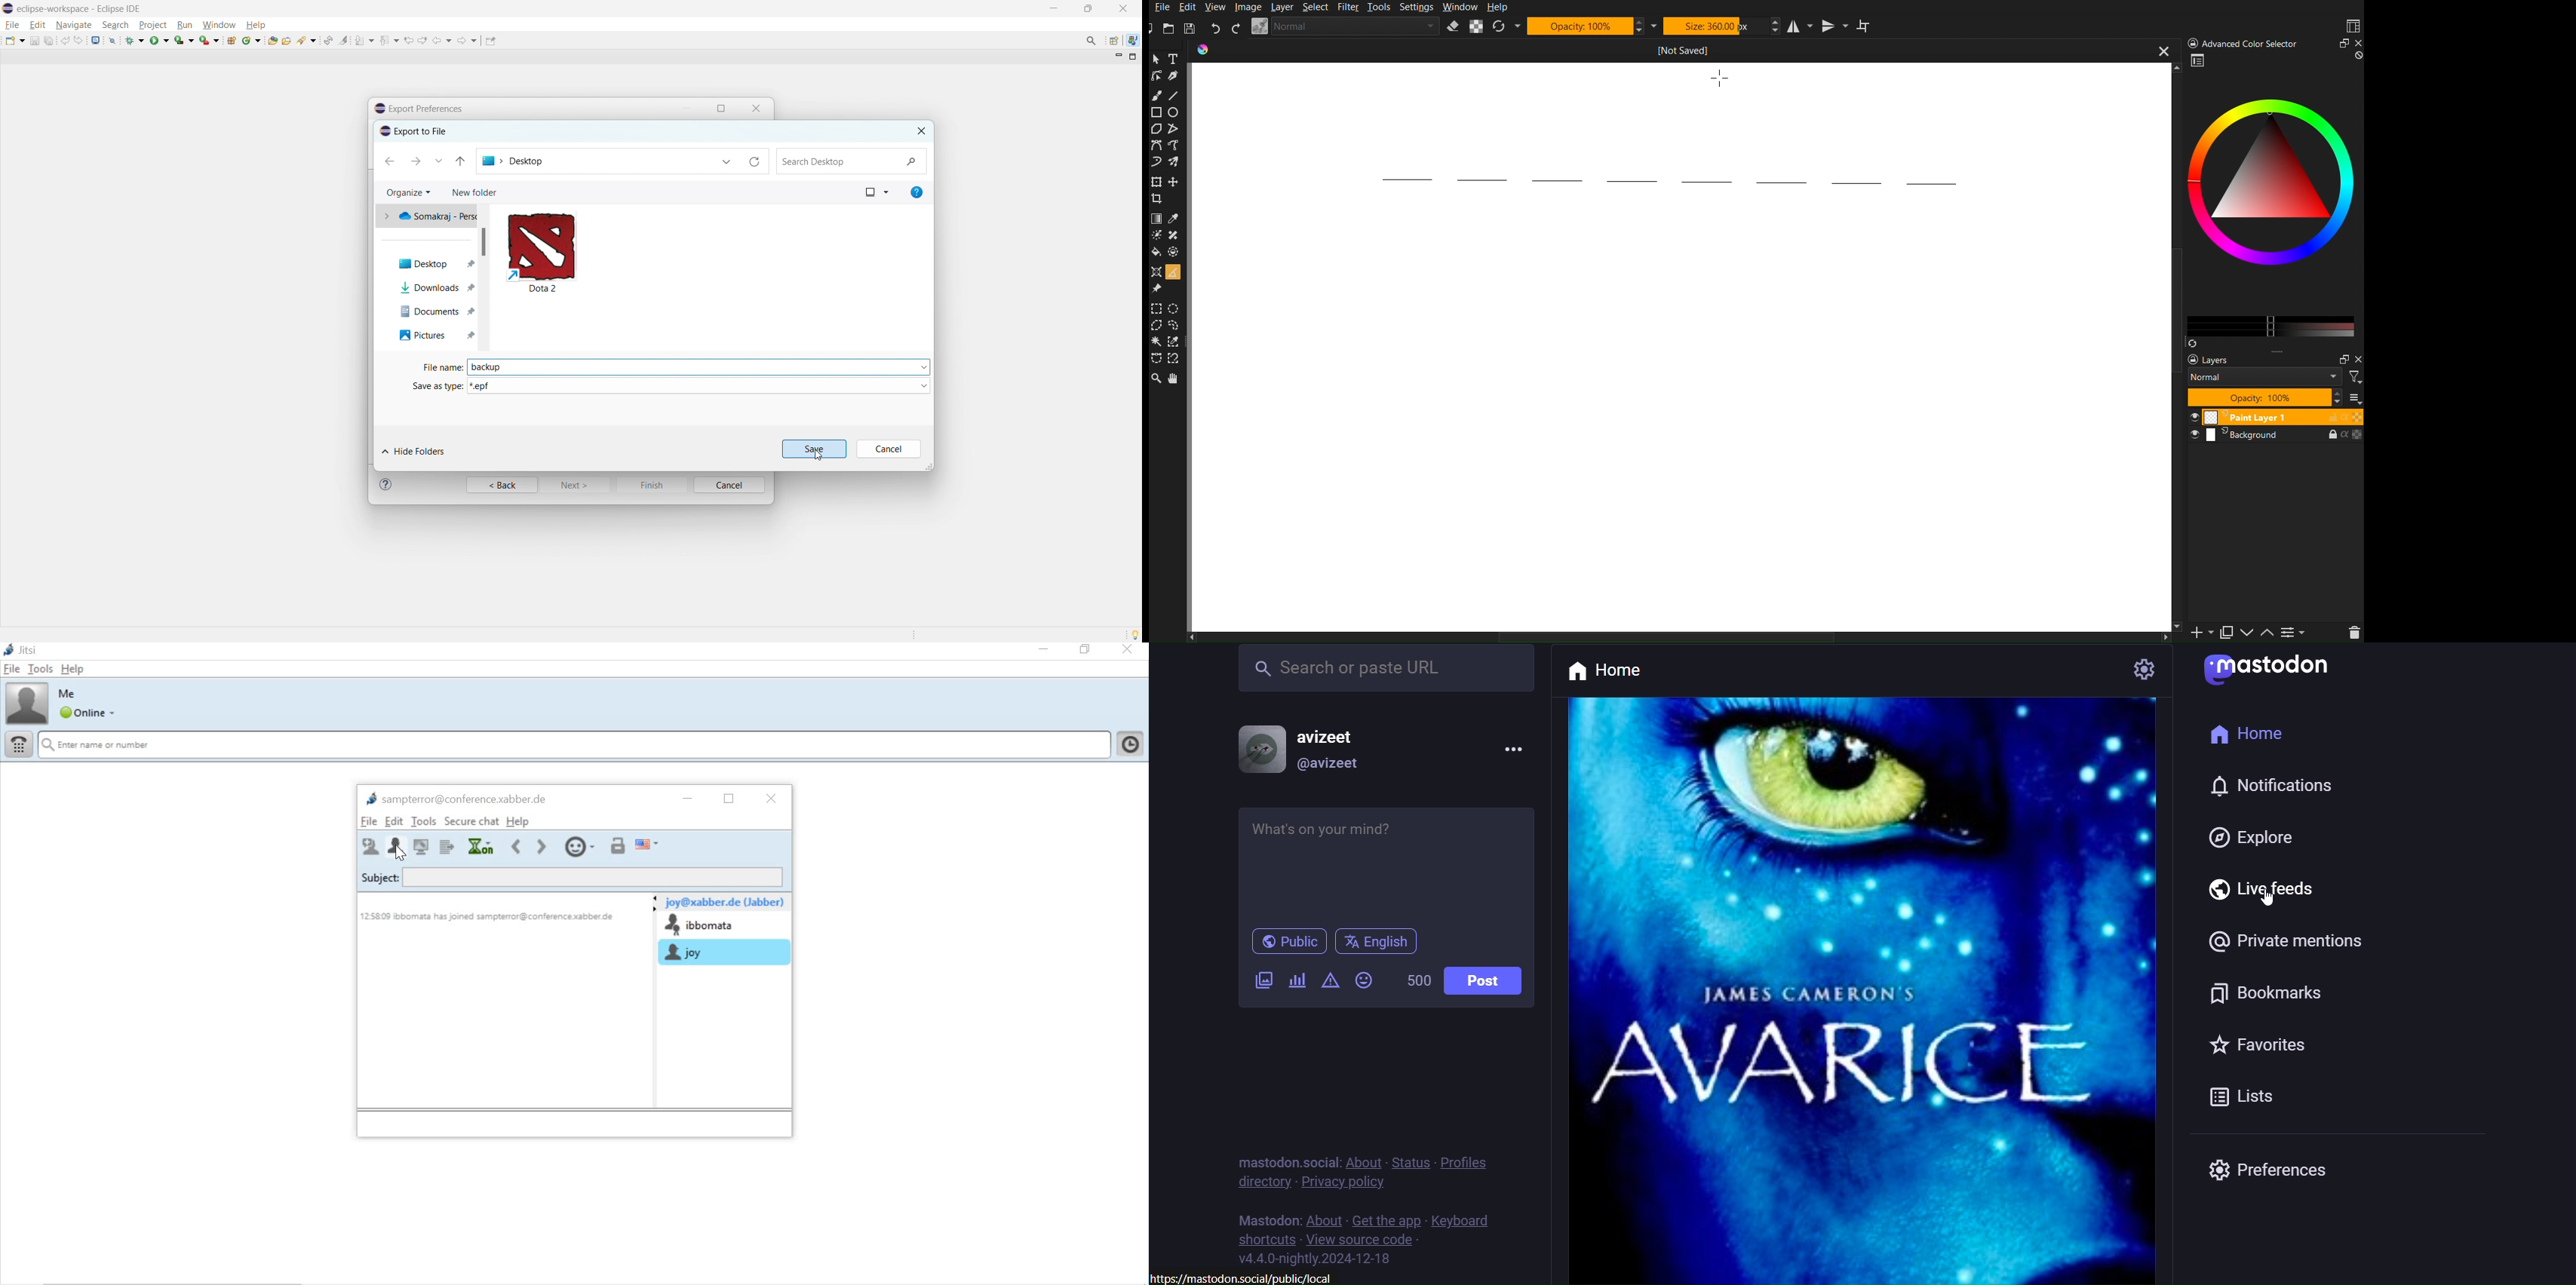 The height and width of the screenshot is (1288, 2576). What do you see at coordinates (96, 40) in the screenshot?
I see `open console` at bounding box center [96, 40].